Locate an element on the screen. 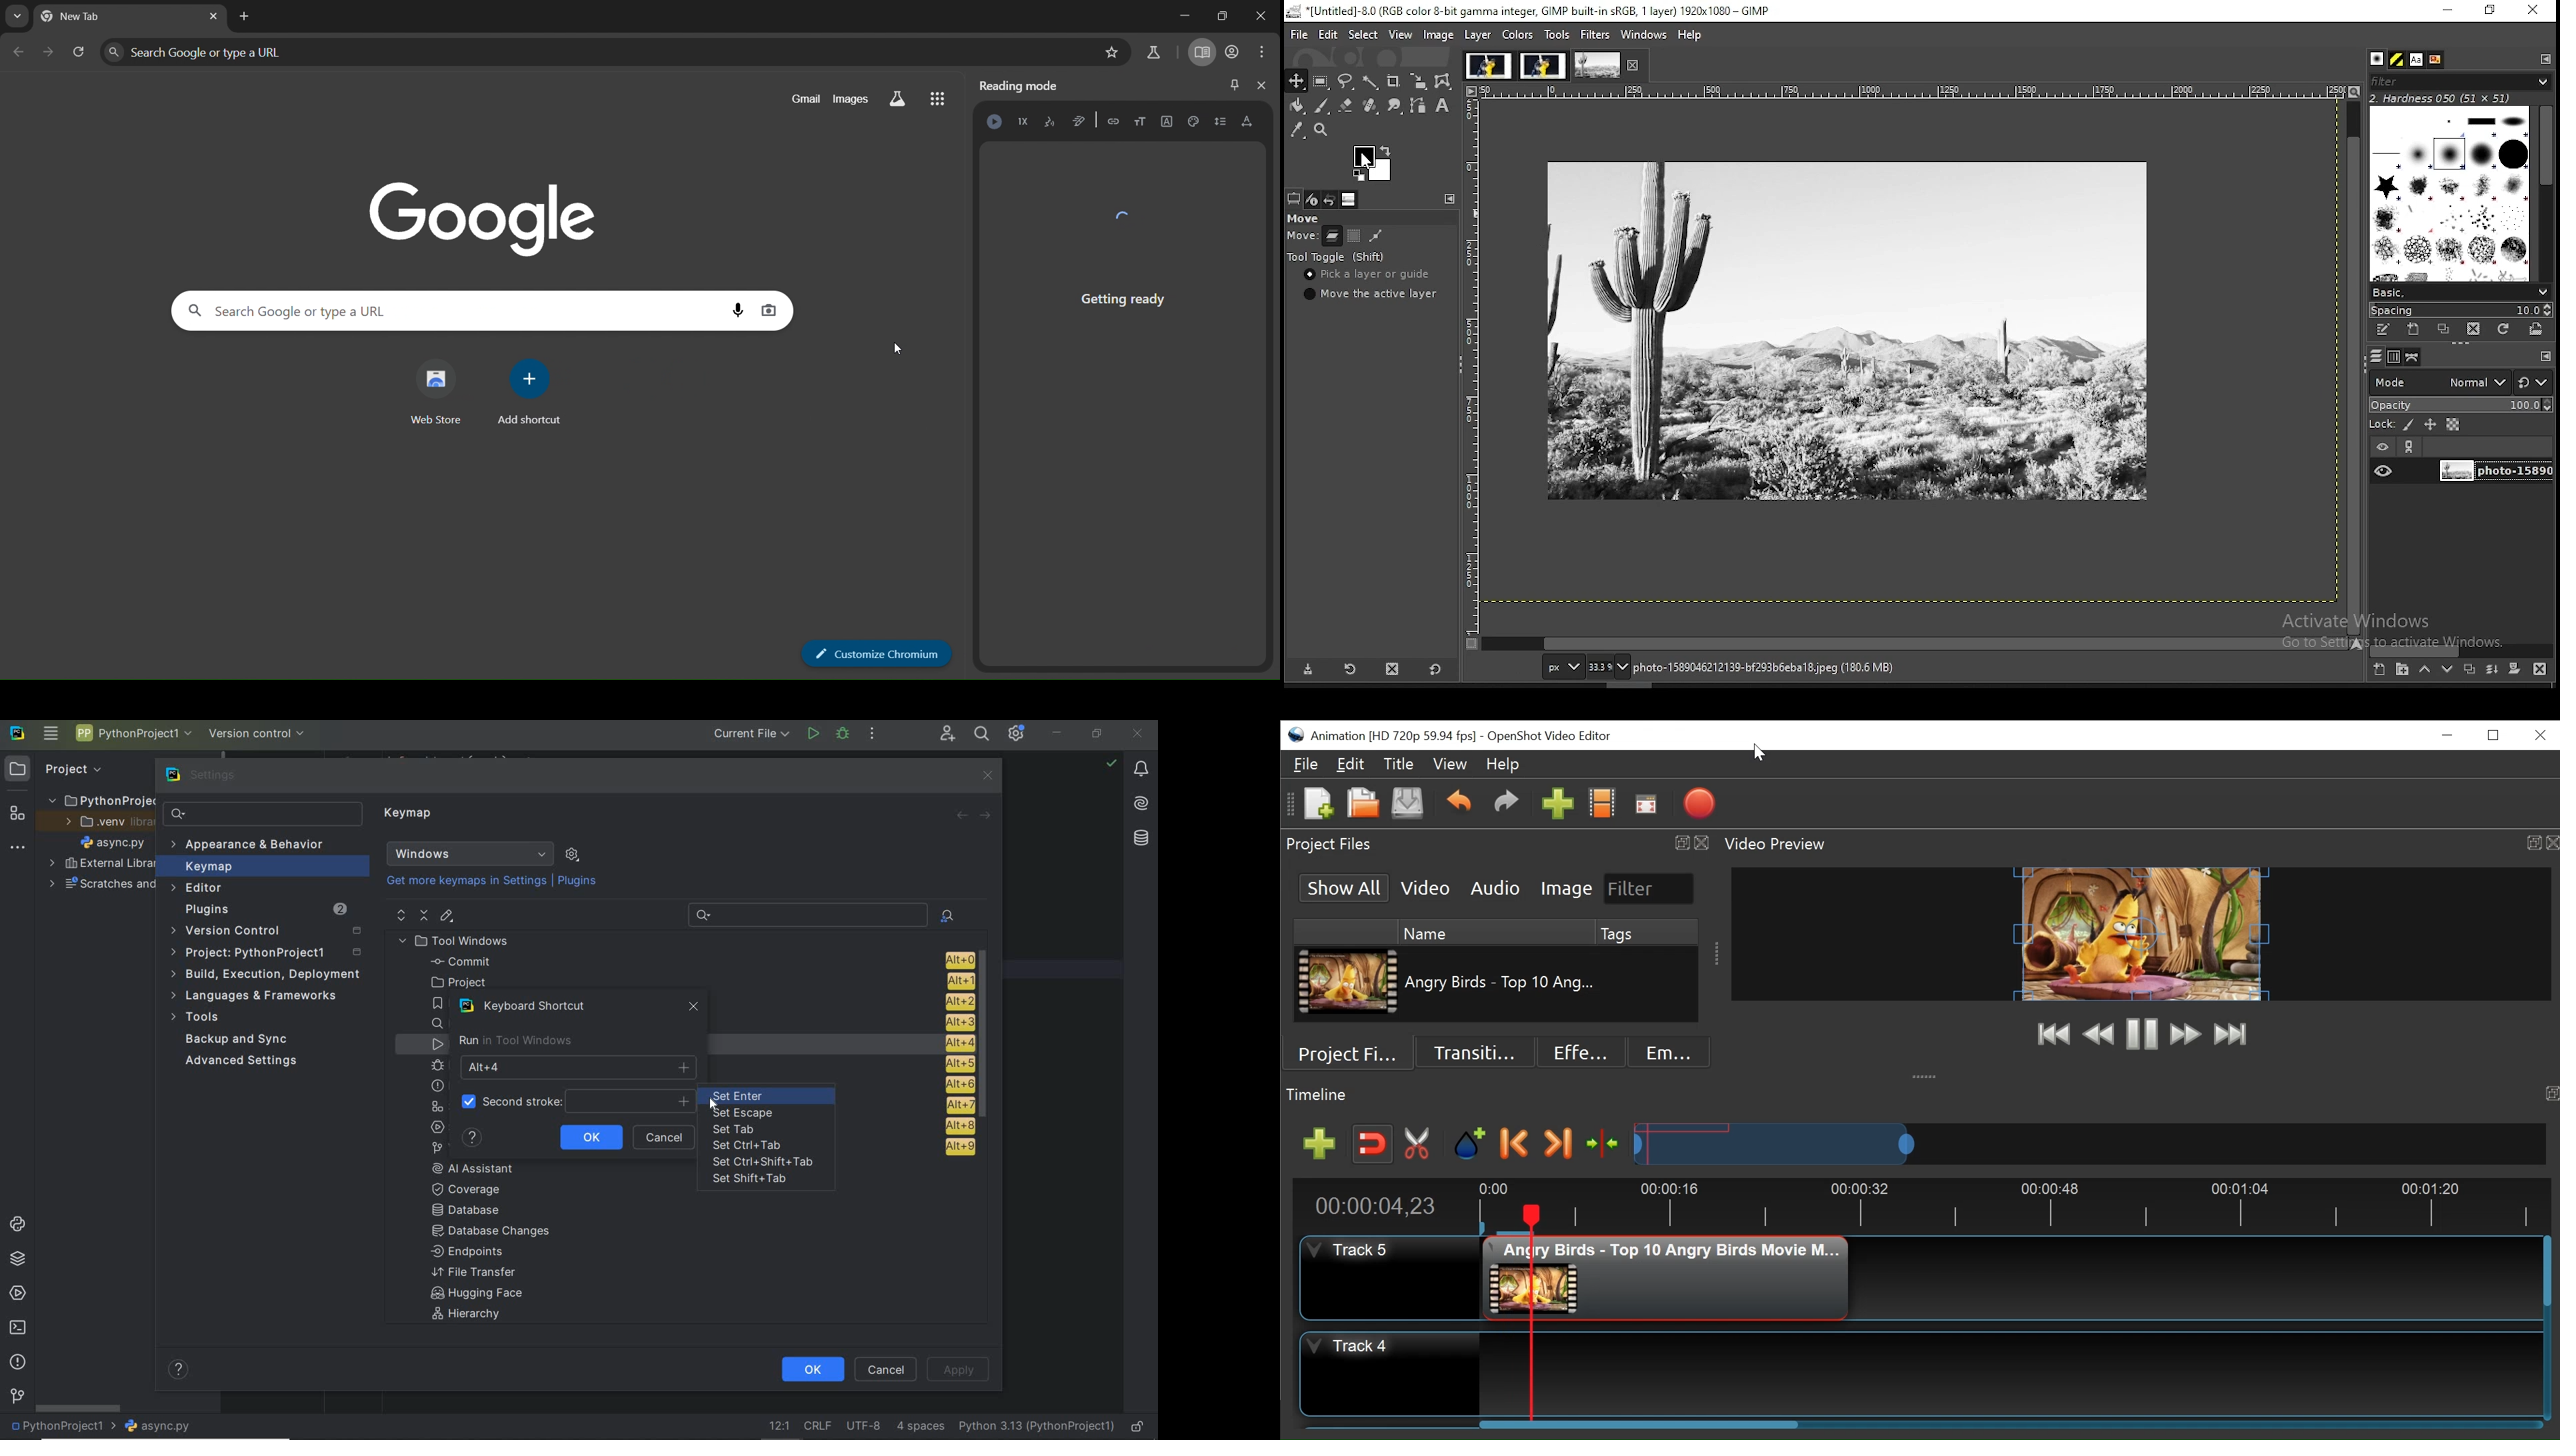  view is located at coordinates (1402, 35).